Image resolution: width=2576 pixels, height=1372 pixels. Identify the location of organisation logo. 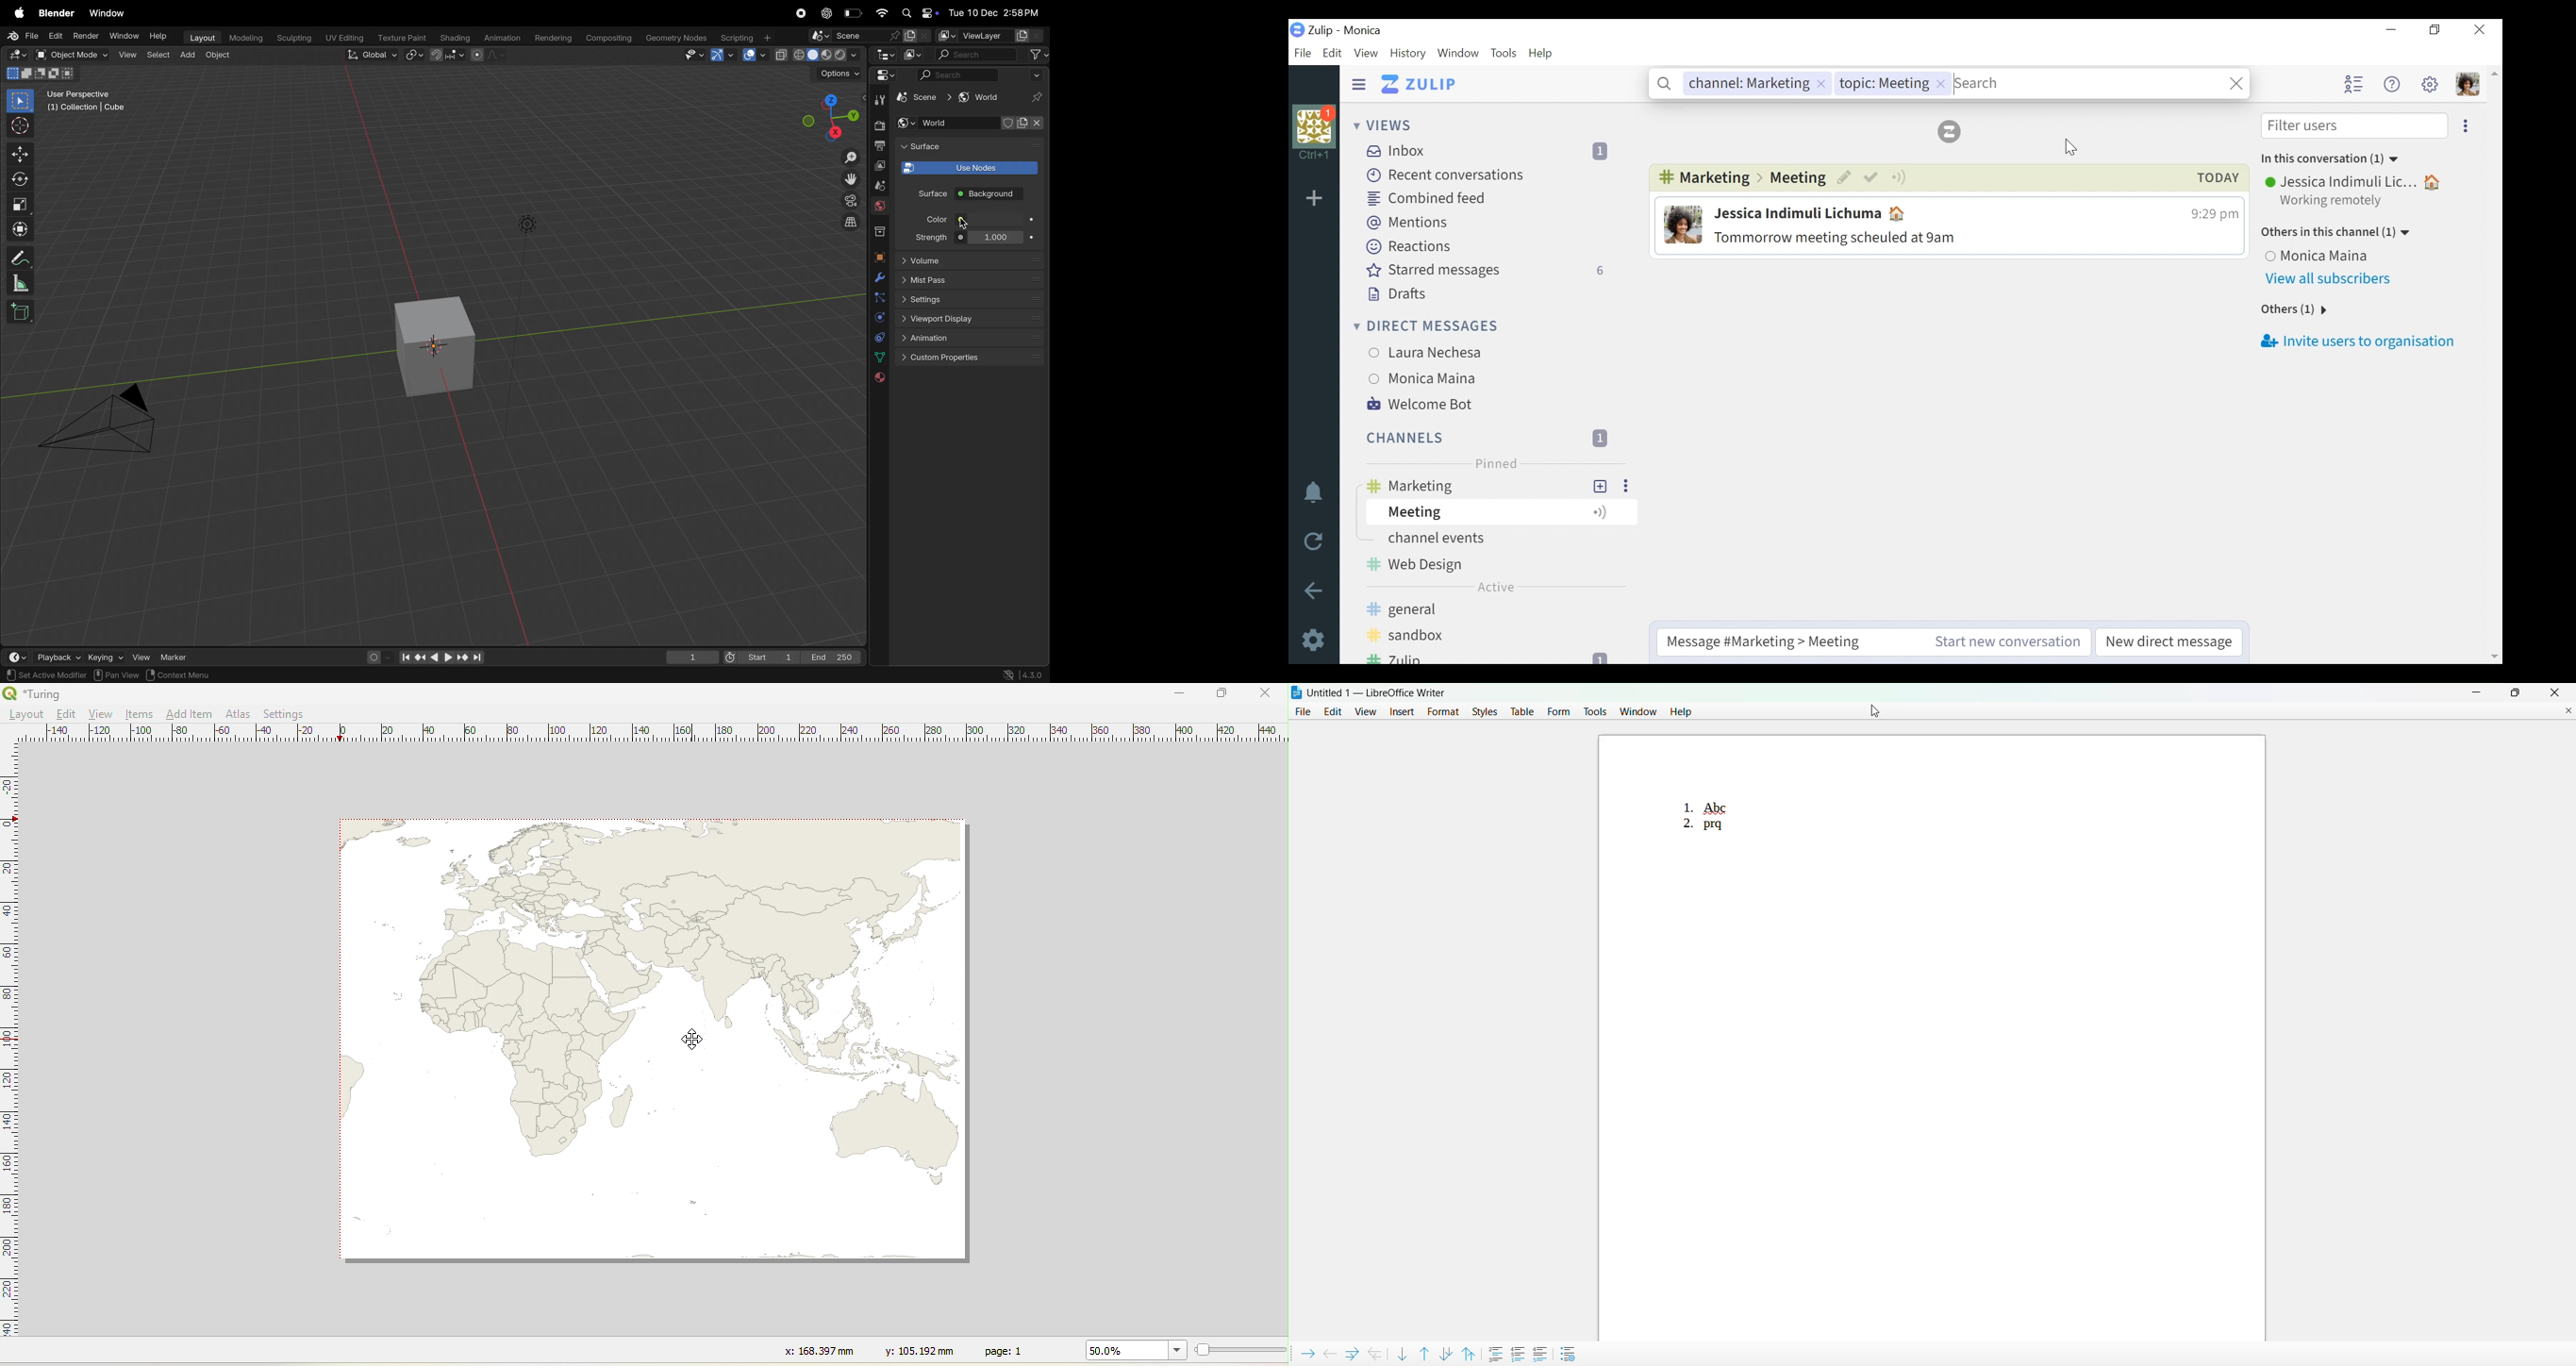
(1297, 30).